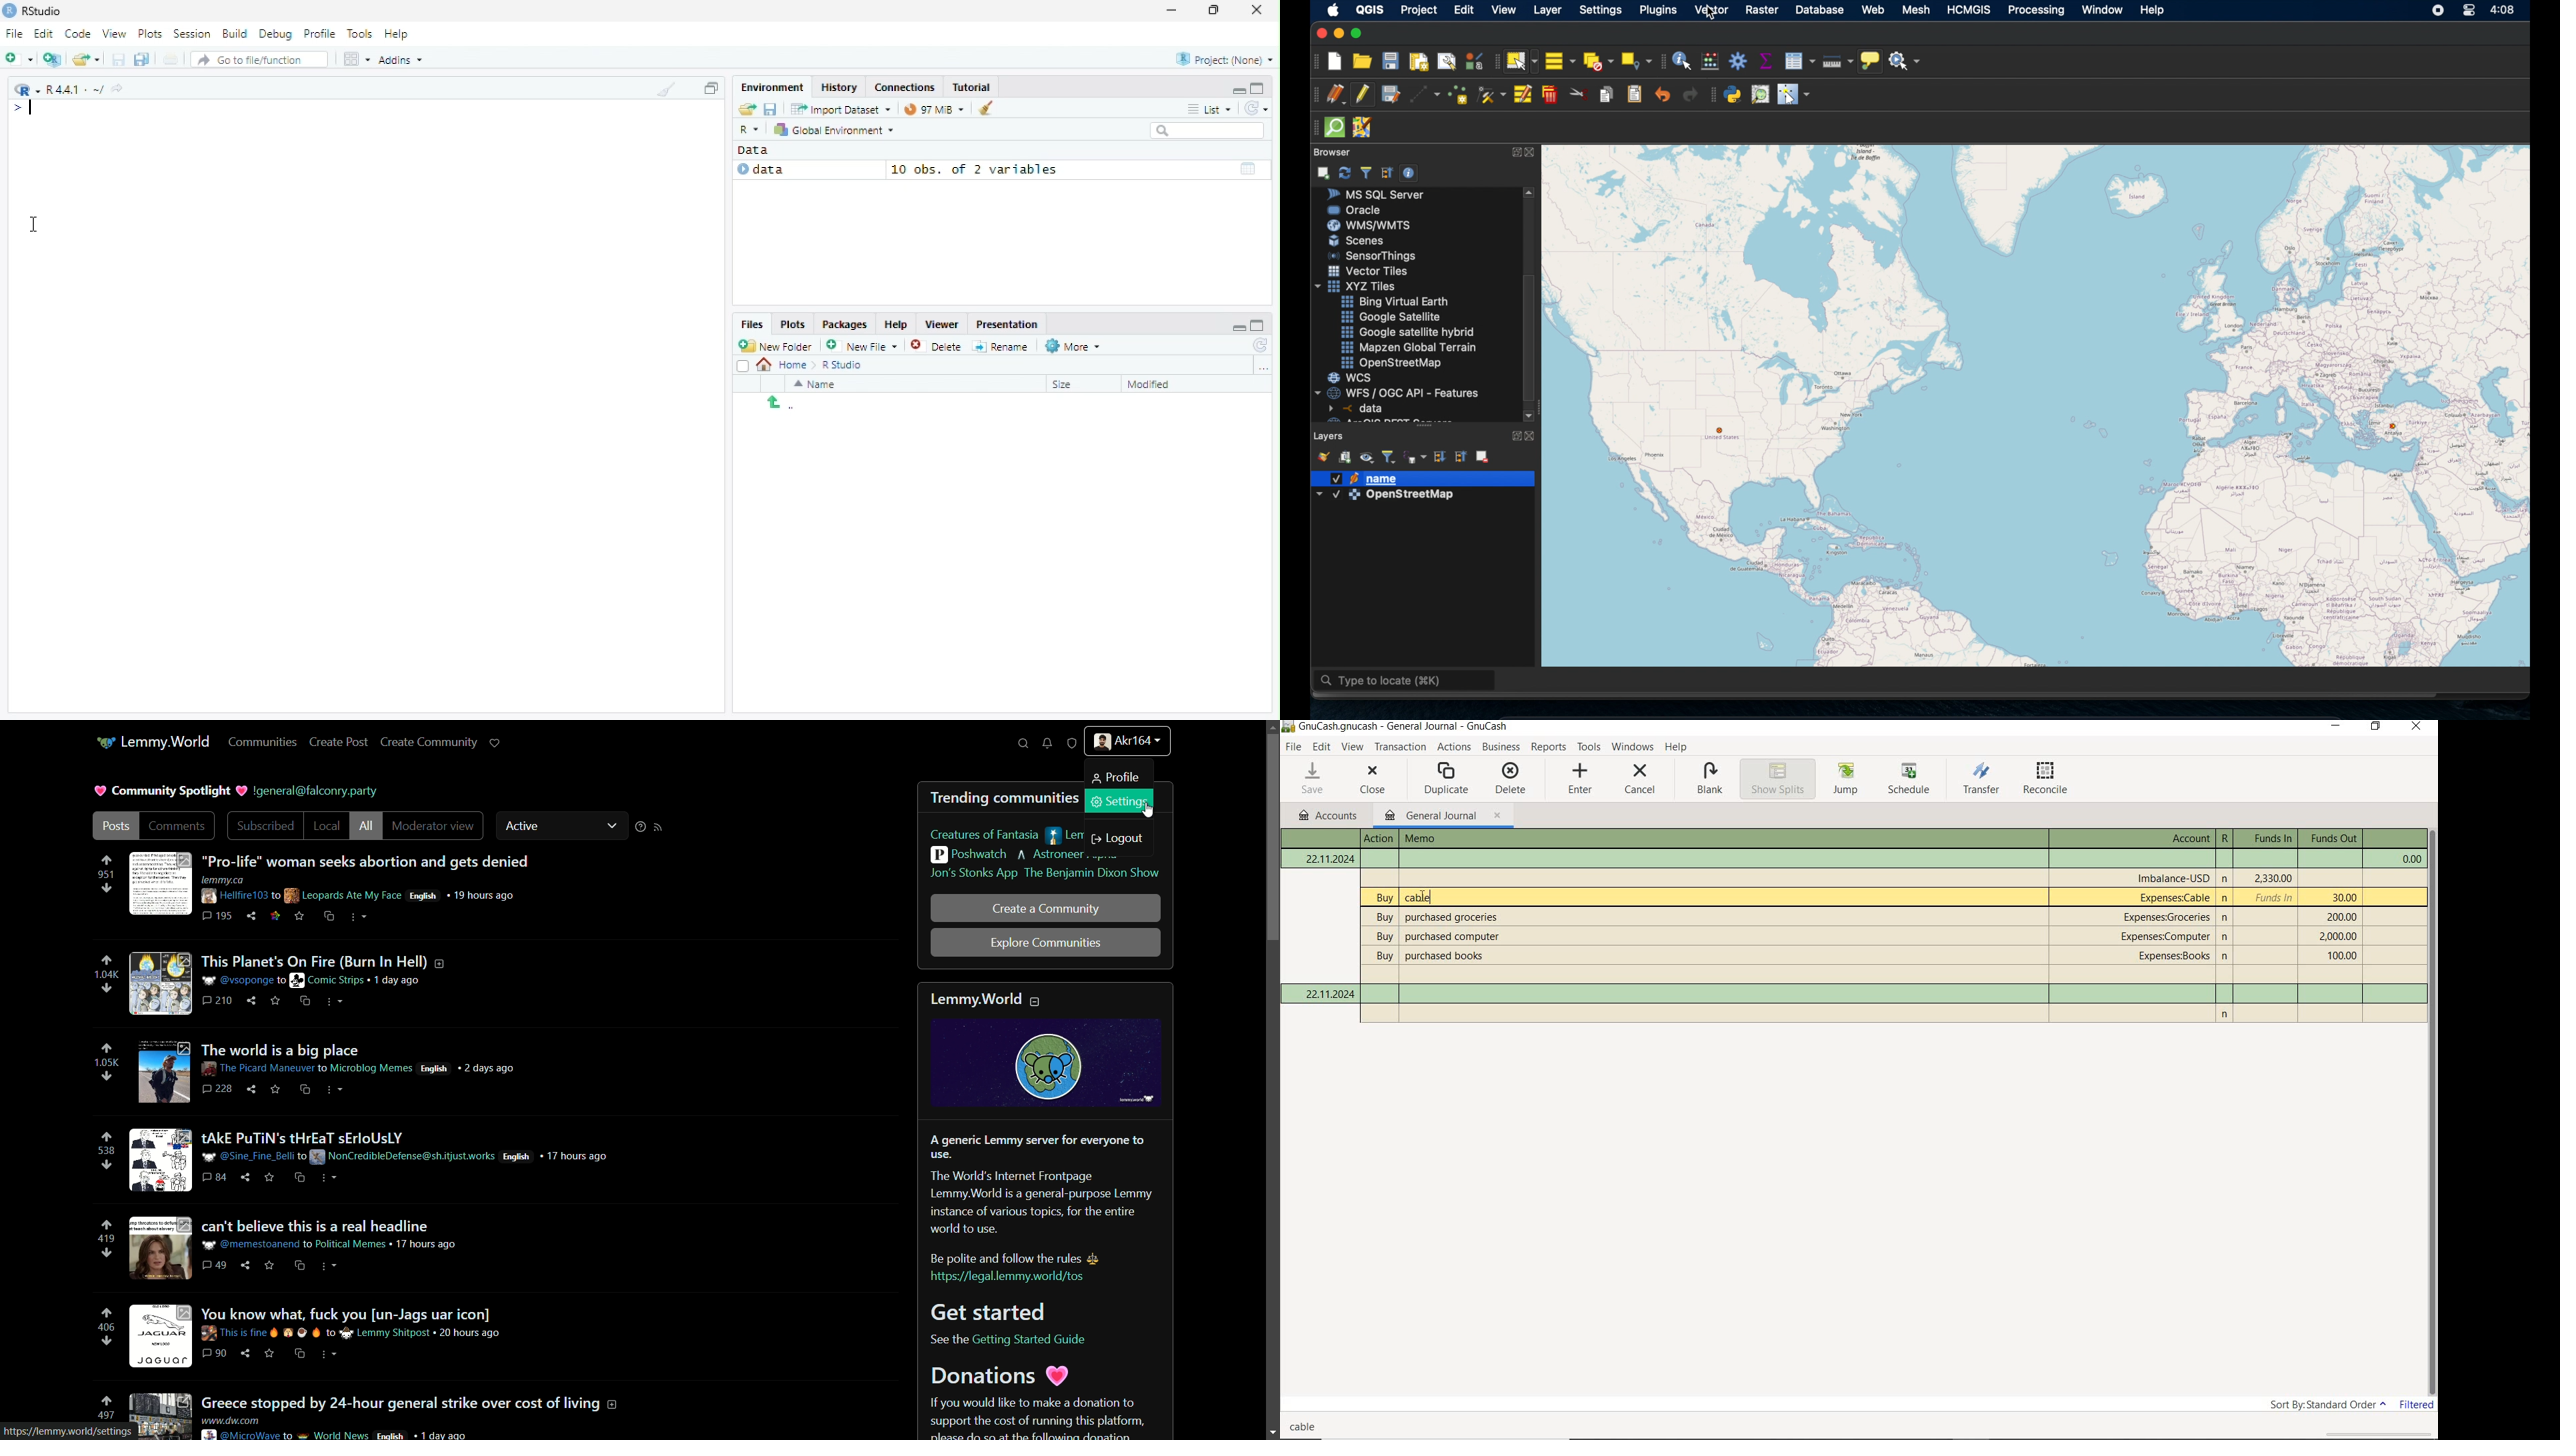 This screenshot has width=2576, height=1456. Describe the element at coordinates (105, 874) in the screenshot. I see `number of votes` at that location.